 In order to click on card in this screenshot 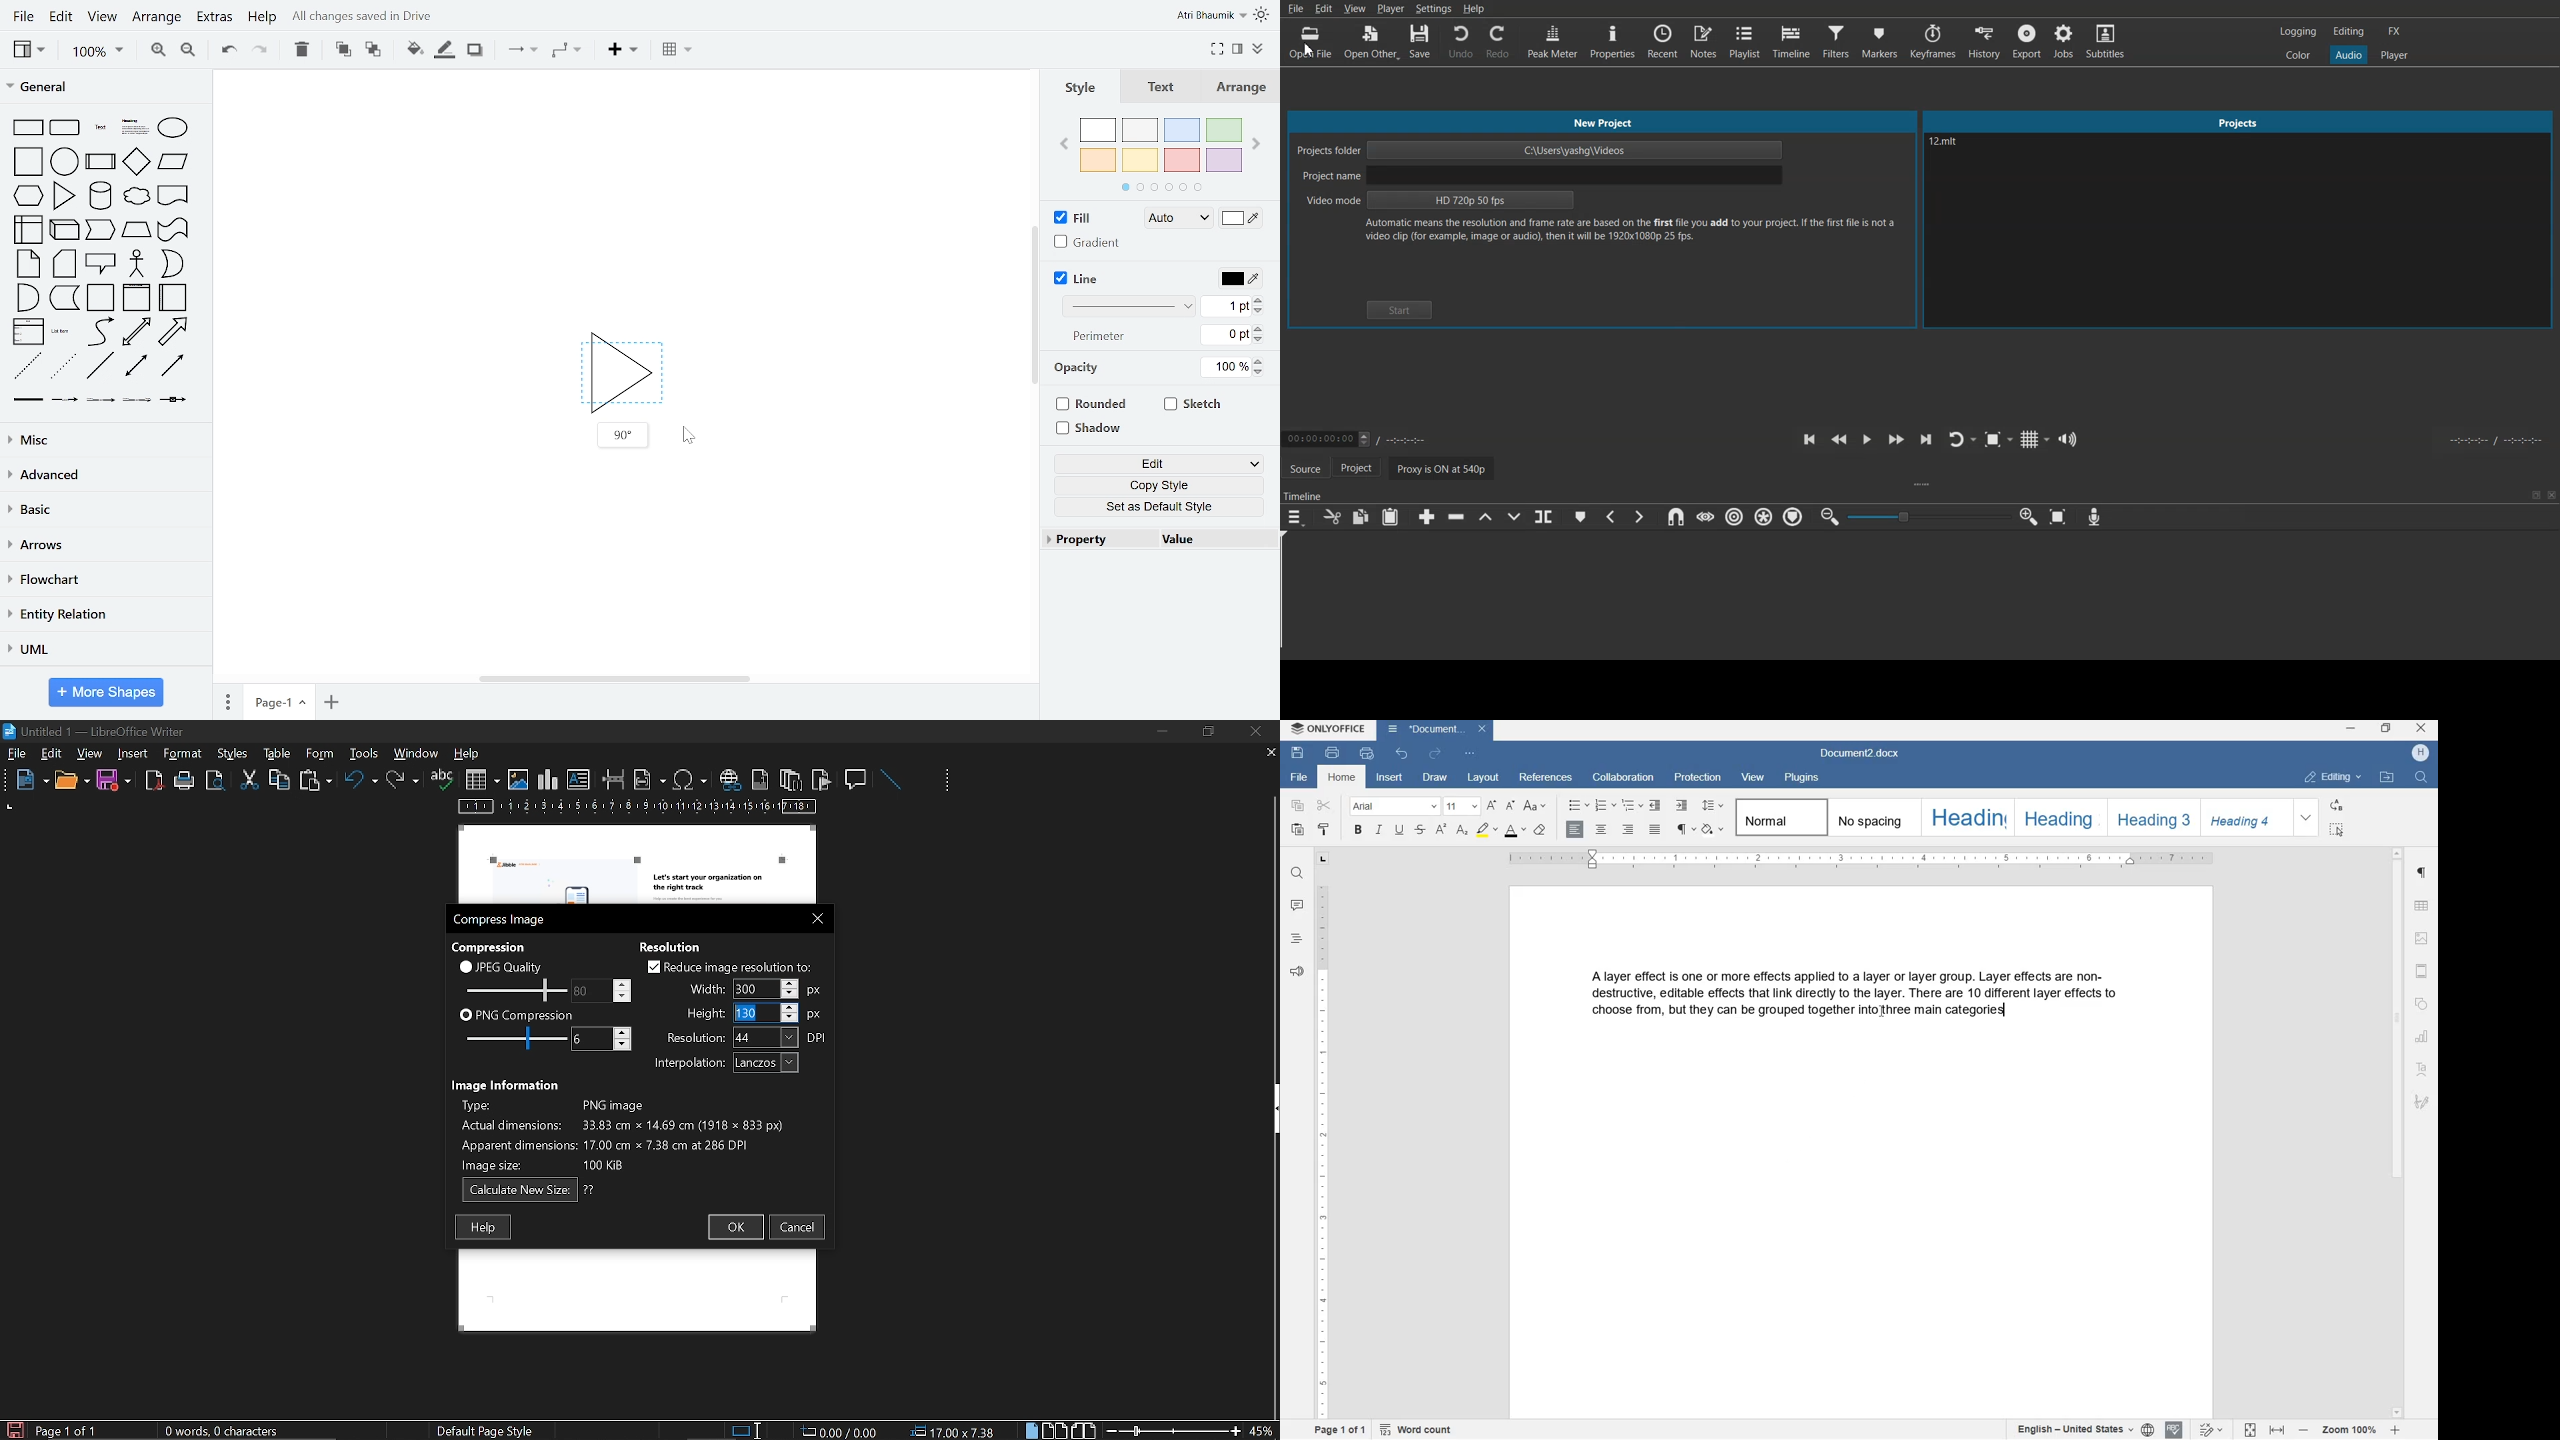, I will do `click(64, 264)`.